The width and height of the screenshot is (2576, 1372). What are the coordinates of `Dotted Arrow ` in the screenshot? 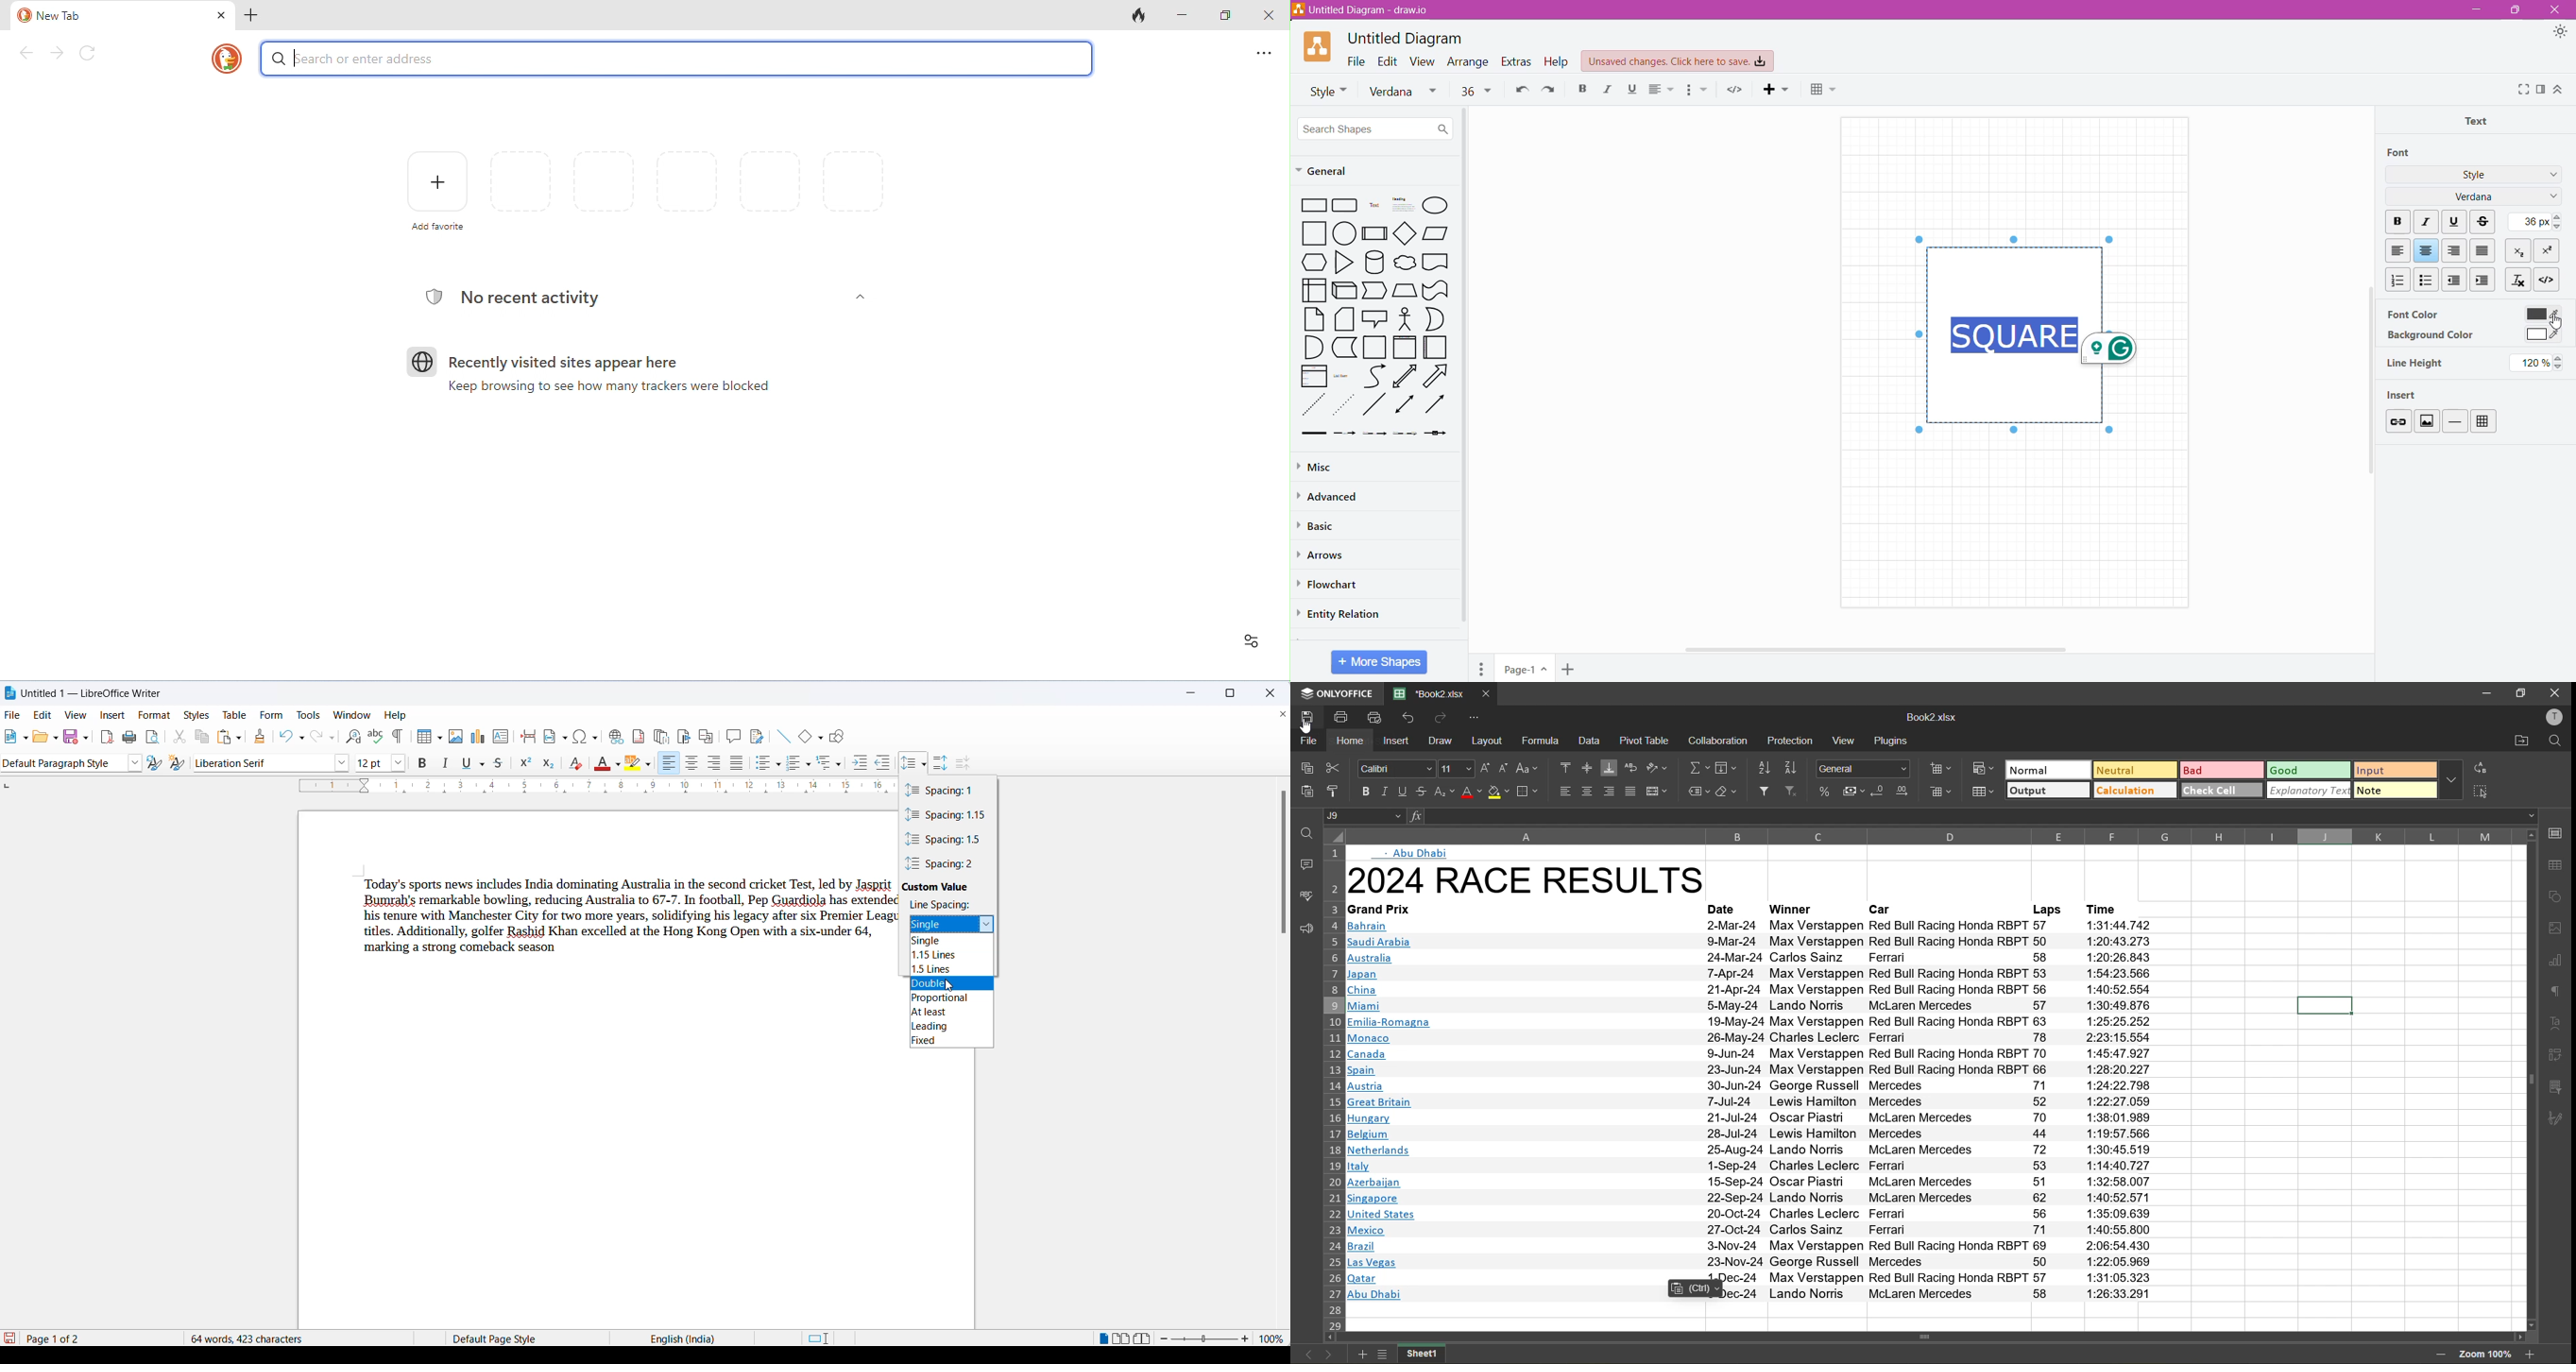 It's located at (1405, 433).